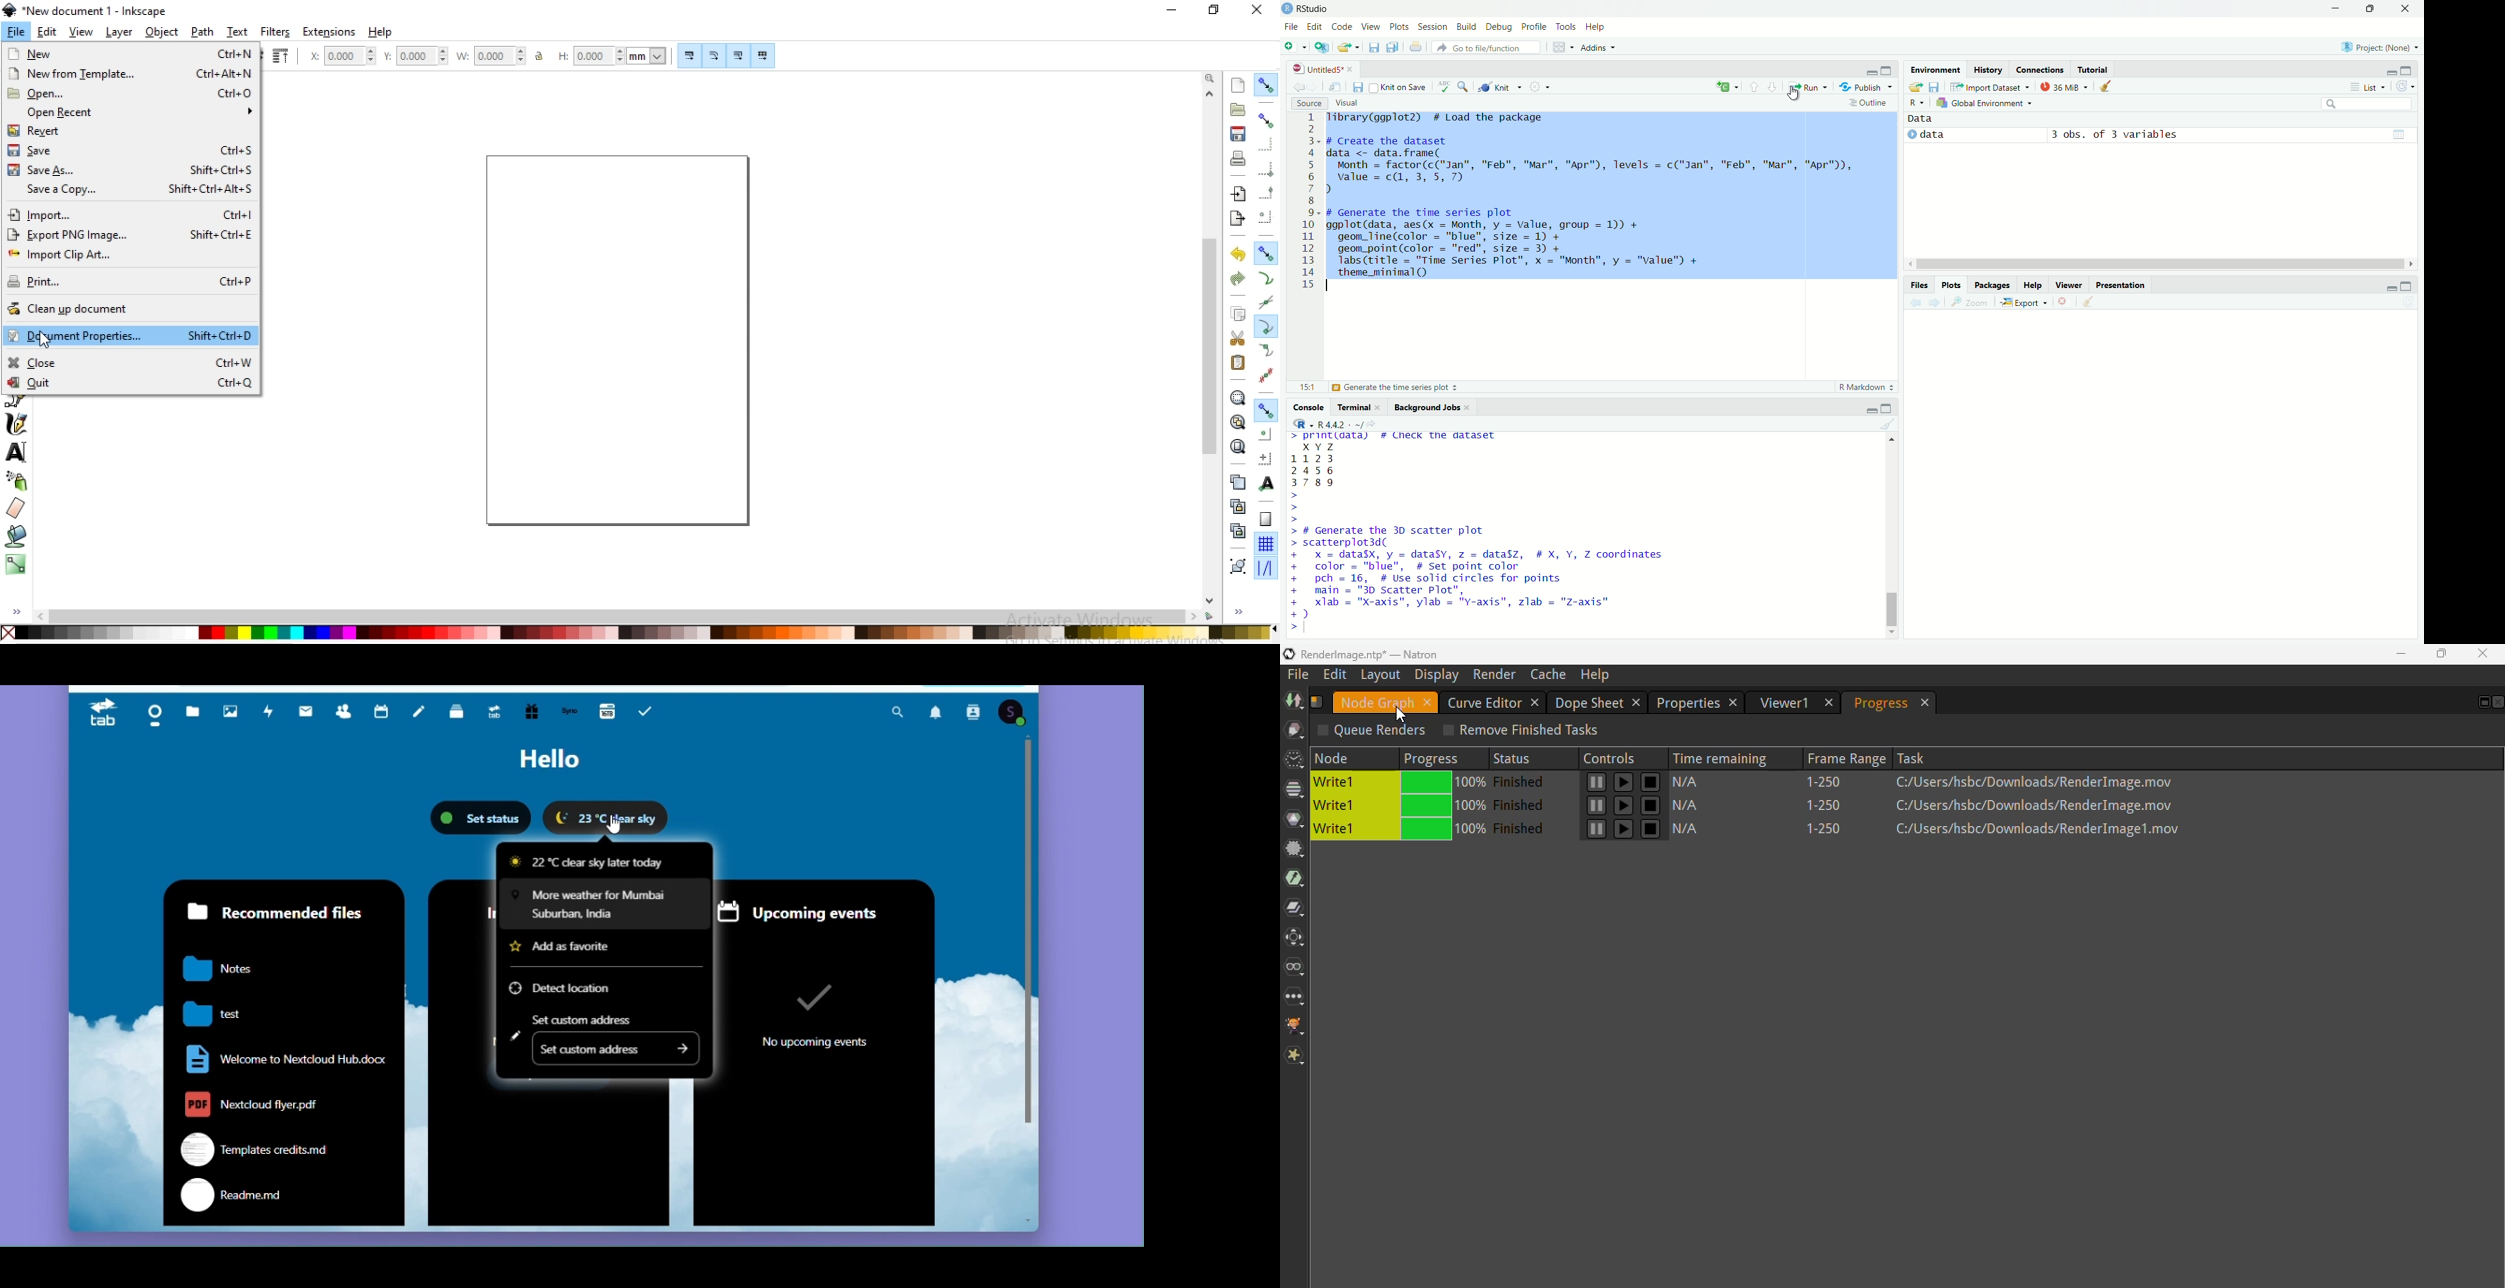  Describe the element at coordinates (1308, 204) in the screenshot. I see `serial number` at that location.